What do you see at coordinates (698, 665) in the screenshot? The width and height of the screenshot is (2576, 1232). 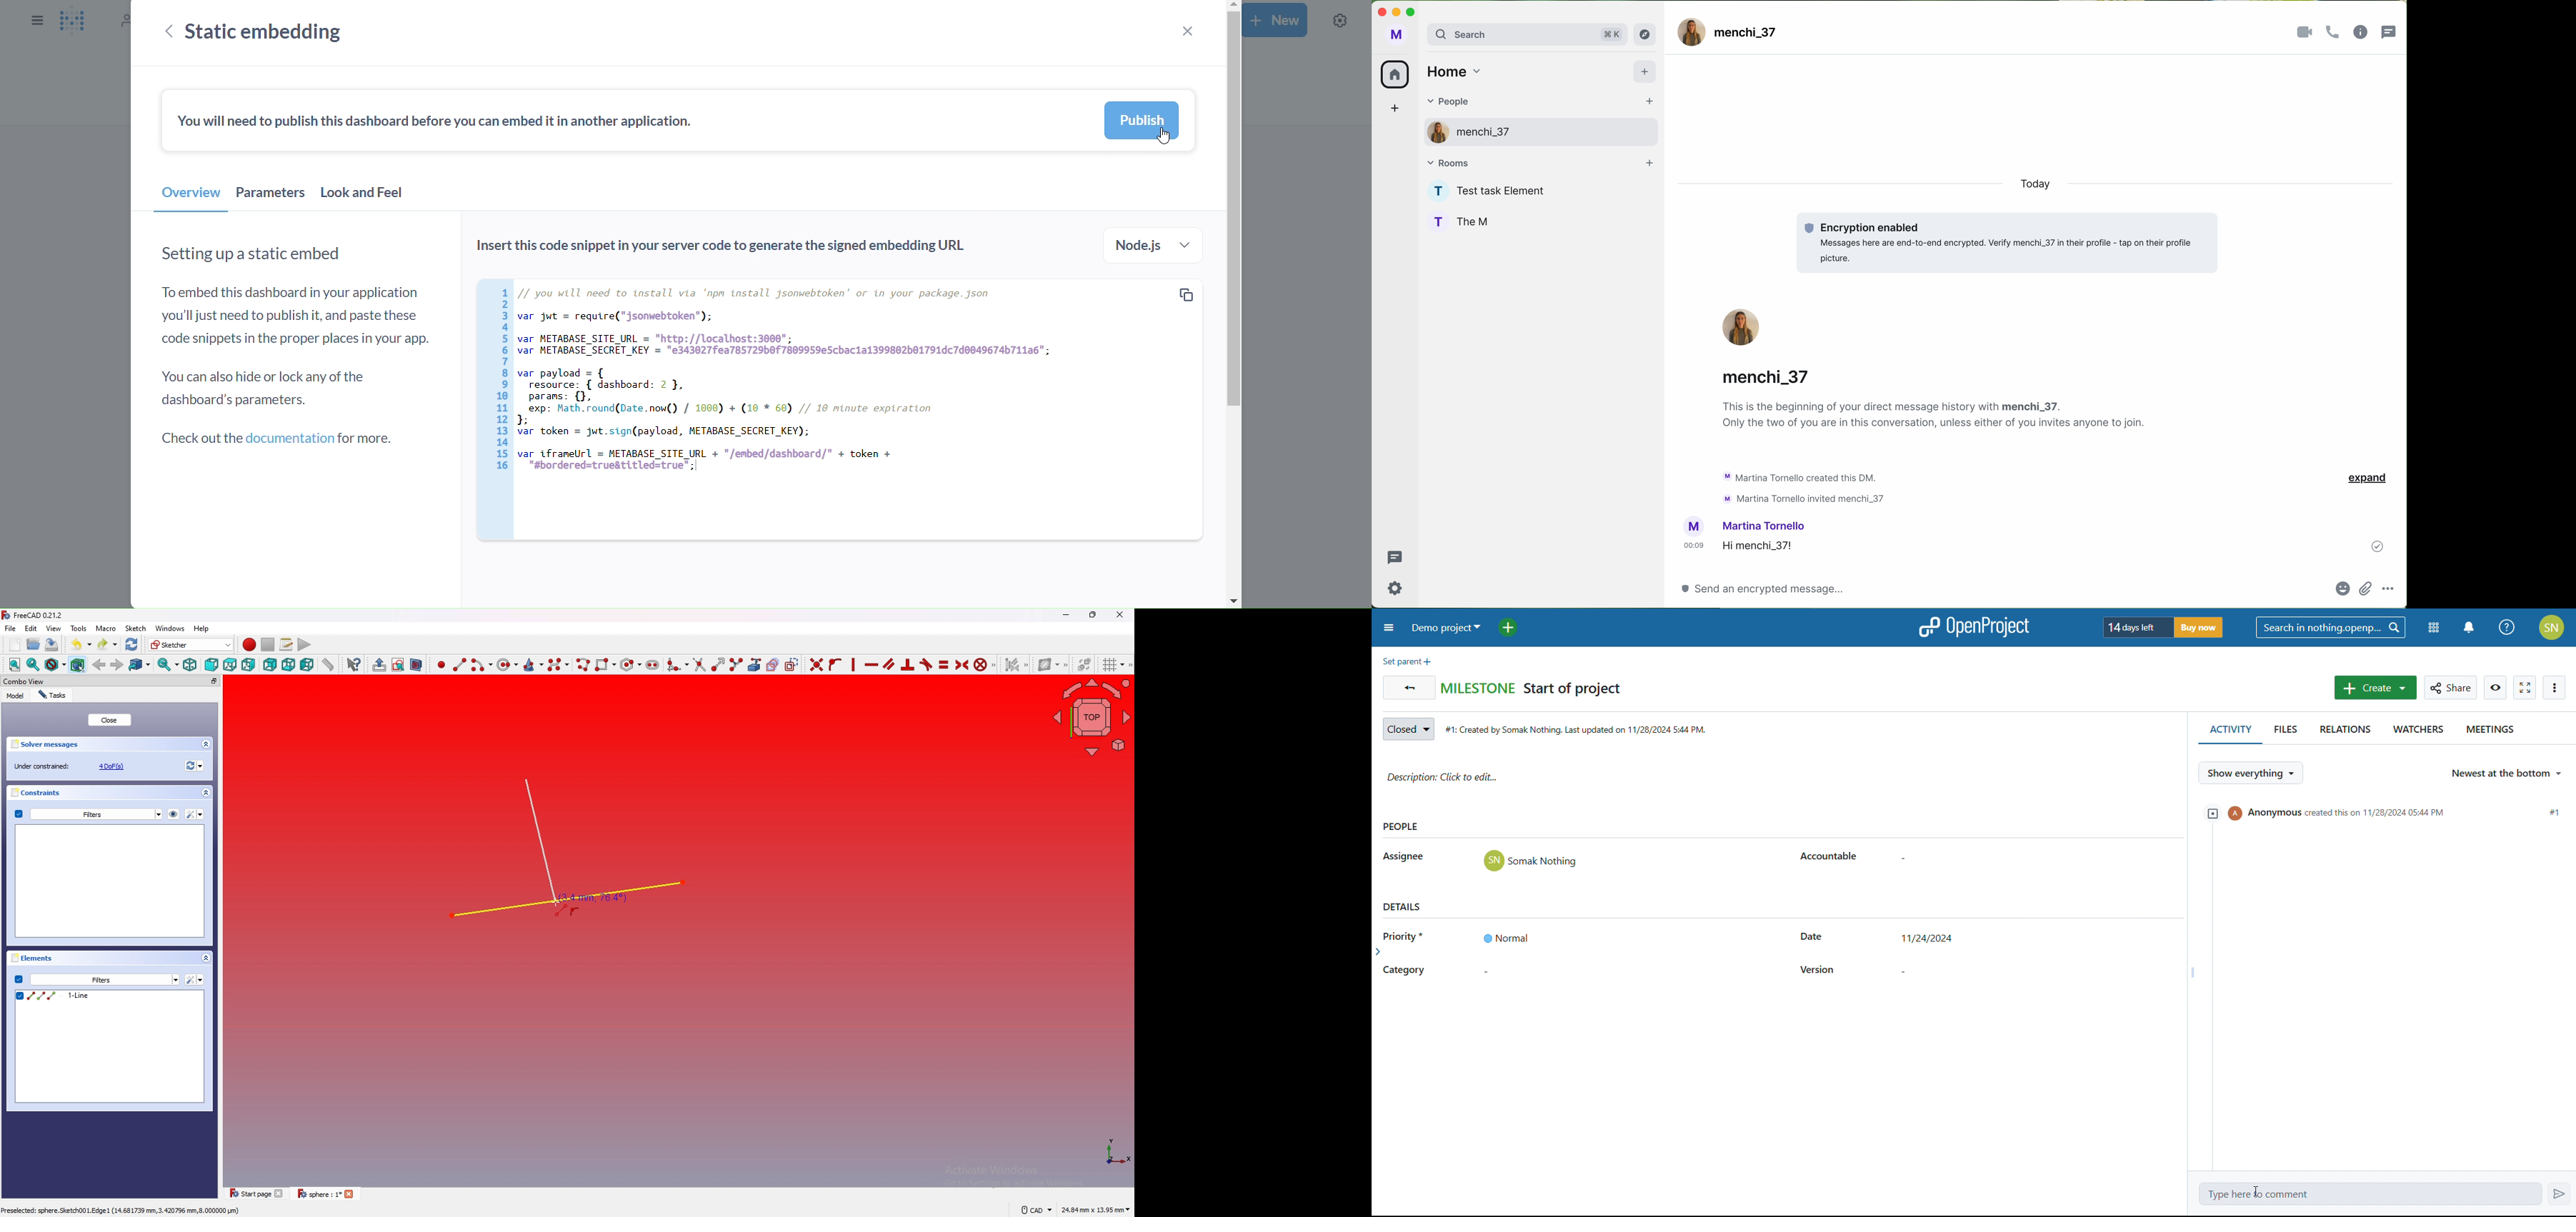 I see `Trim edge` at bounding box center [698, 665].